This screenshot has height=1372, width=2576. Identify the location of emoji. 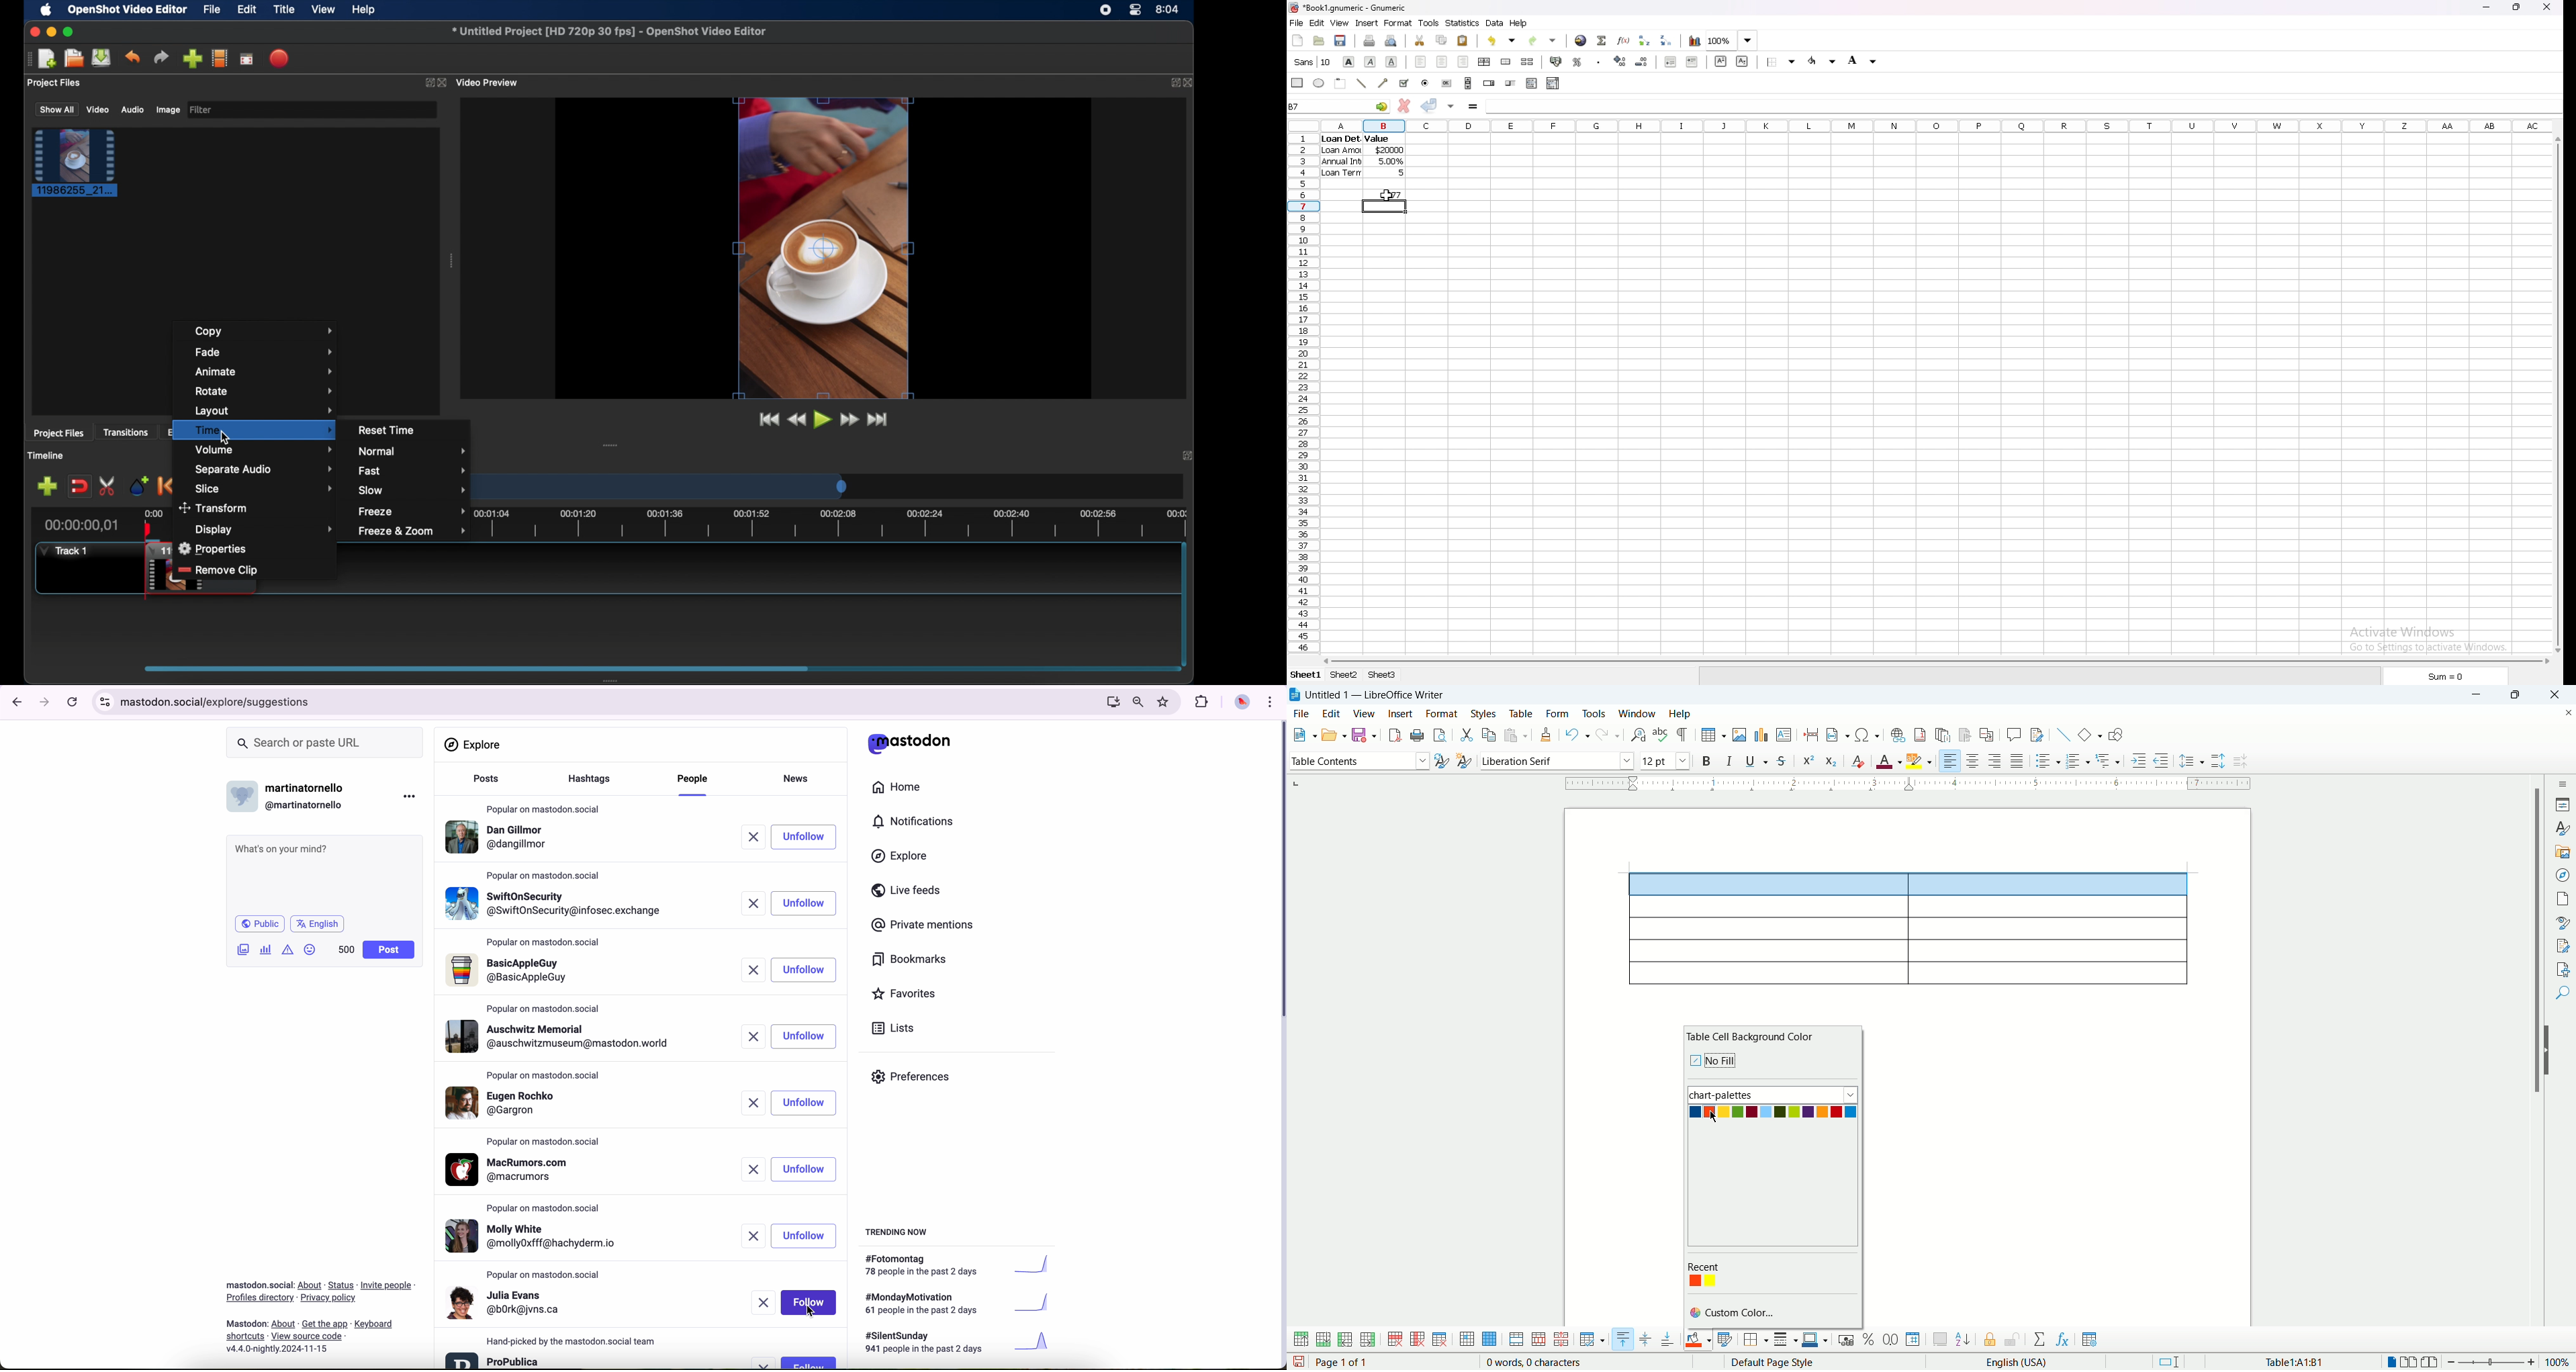
(310, 949).